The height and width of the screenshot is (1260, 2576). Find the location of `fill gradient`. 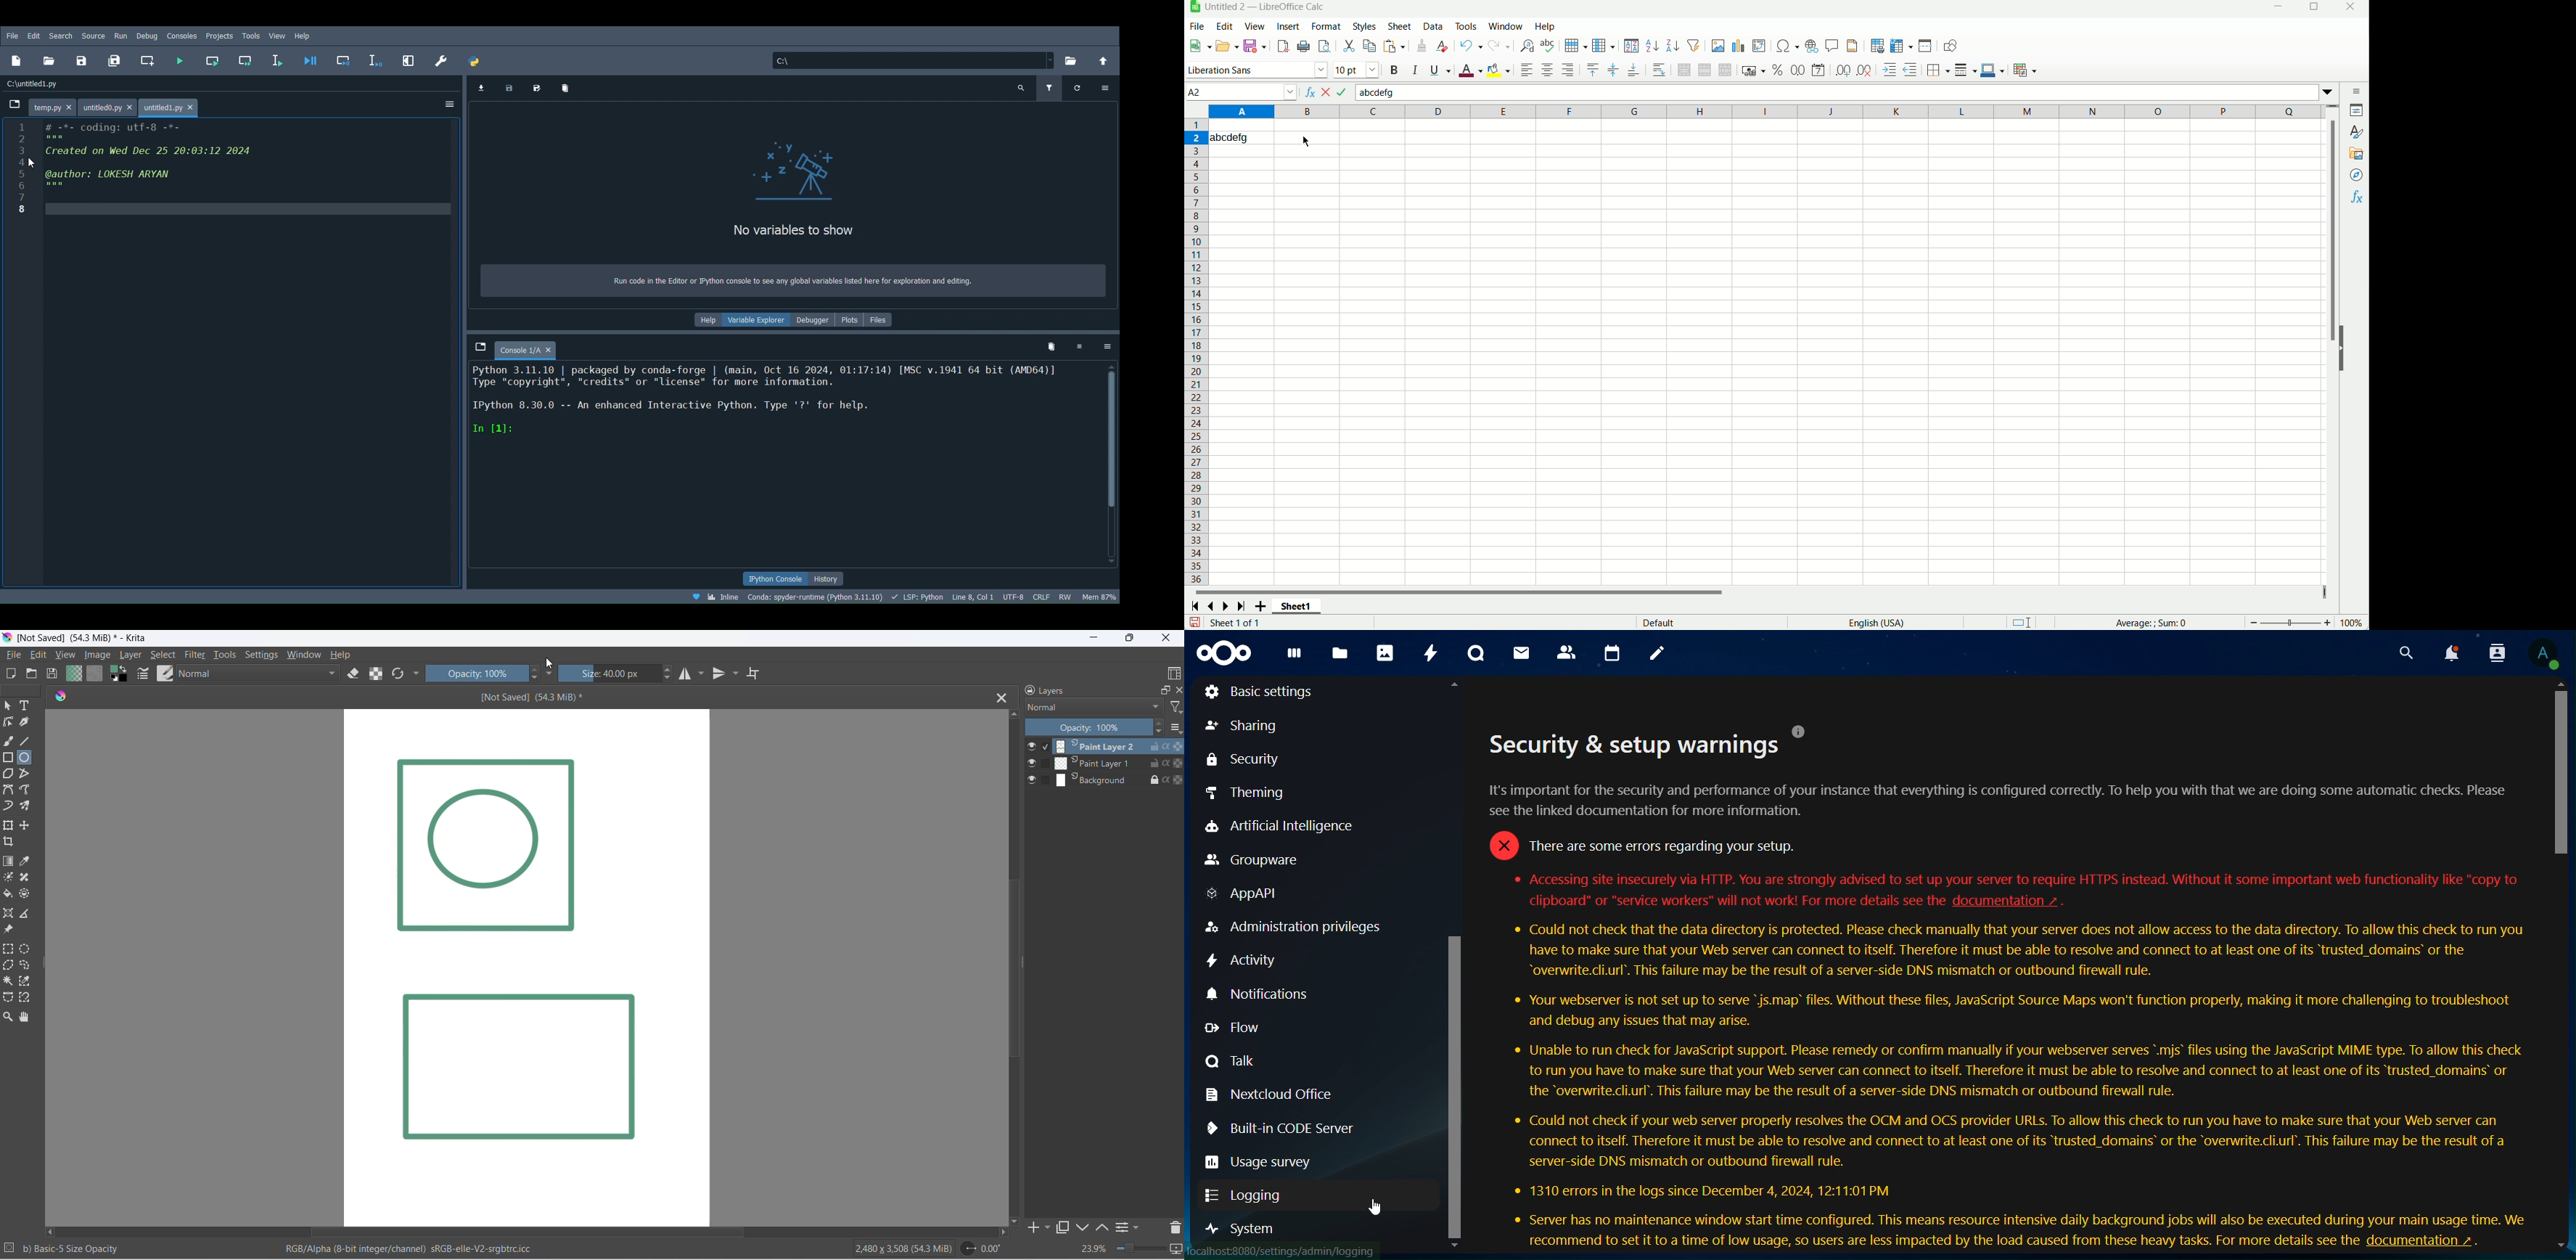

fill gradient is located at coordinates (75, 674).